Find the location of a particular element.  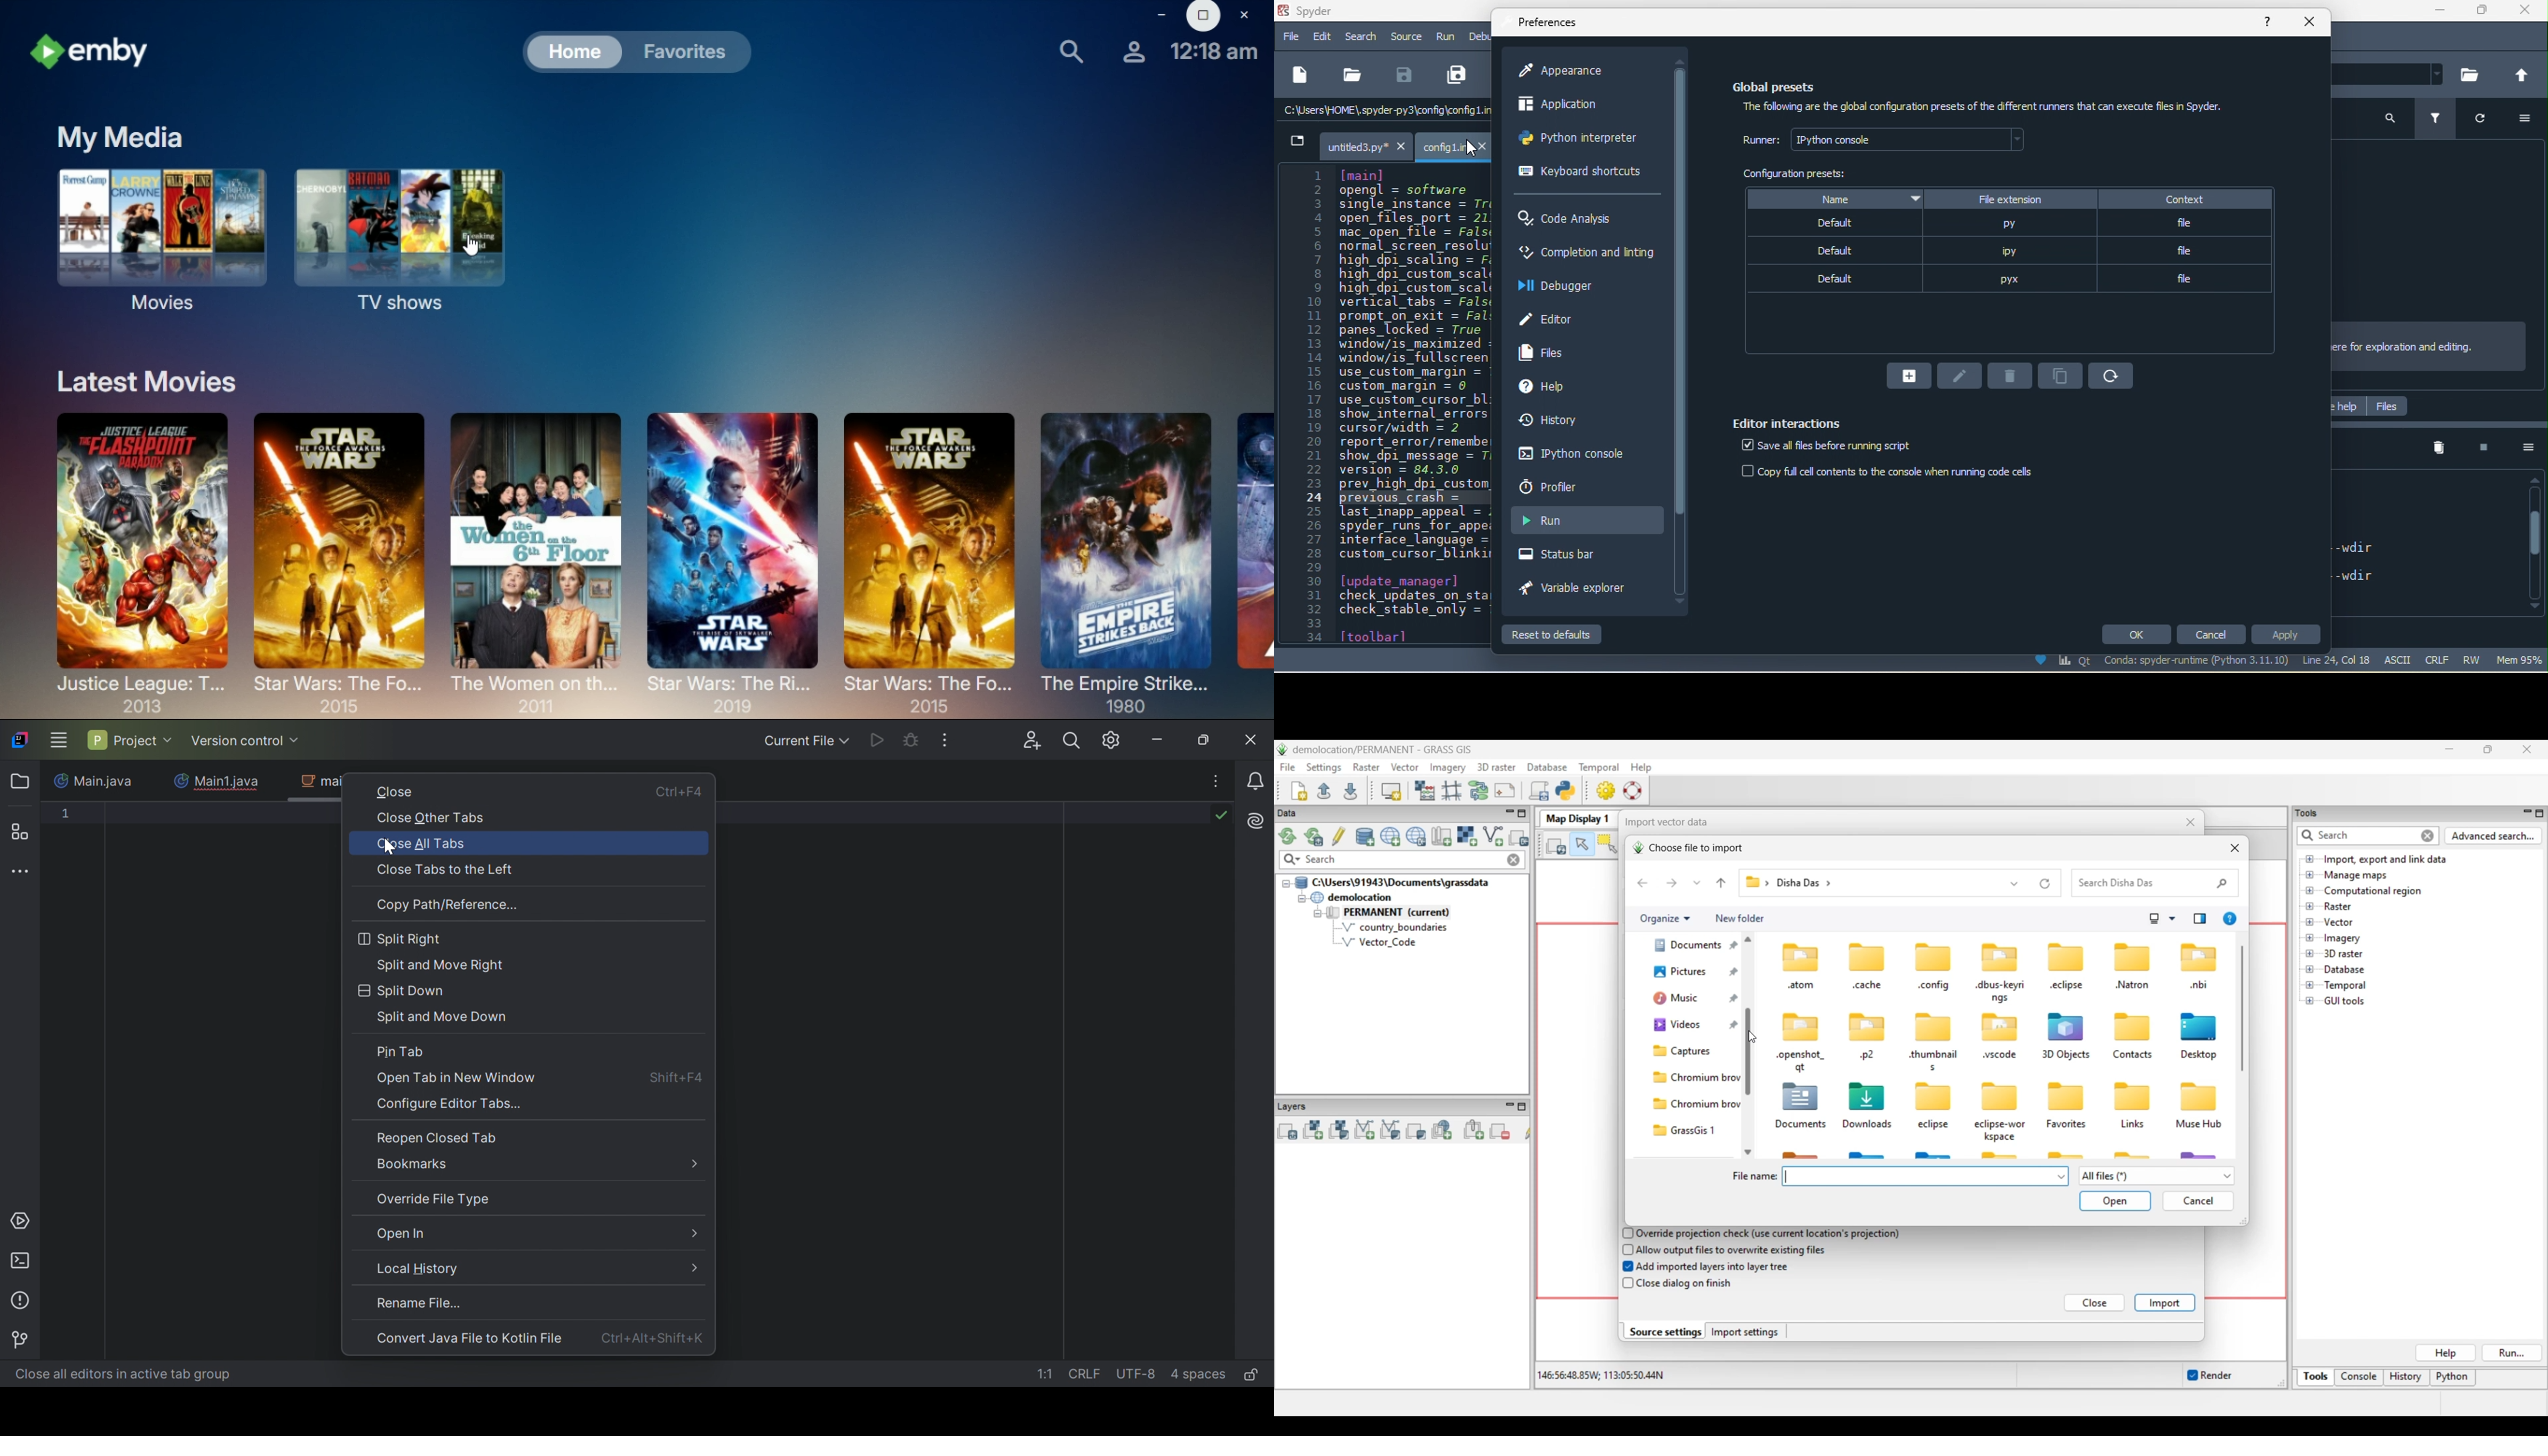

Minimize is located at coordinates (1157, 742).